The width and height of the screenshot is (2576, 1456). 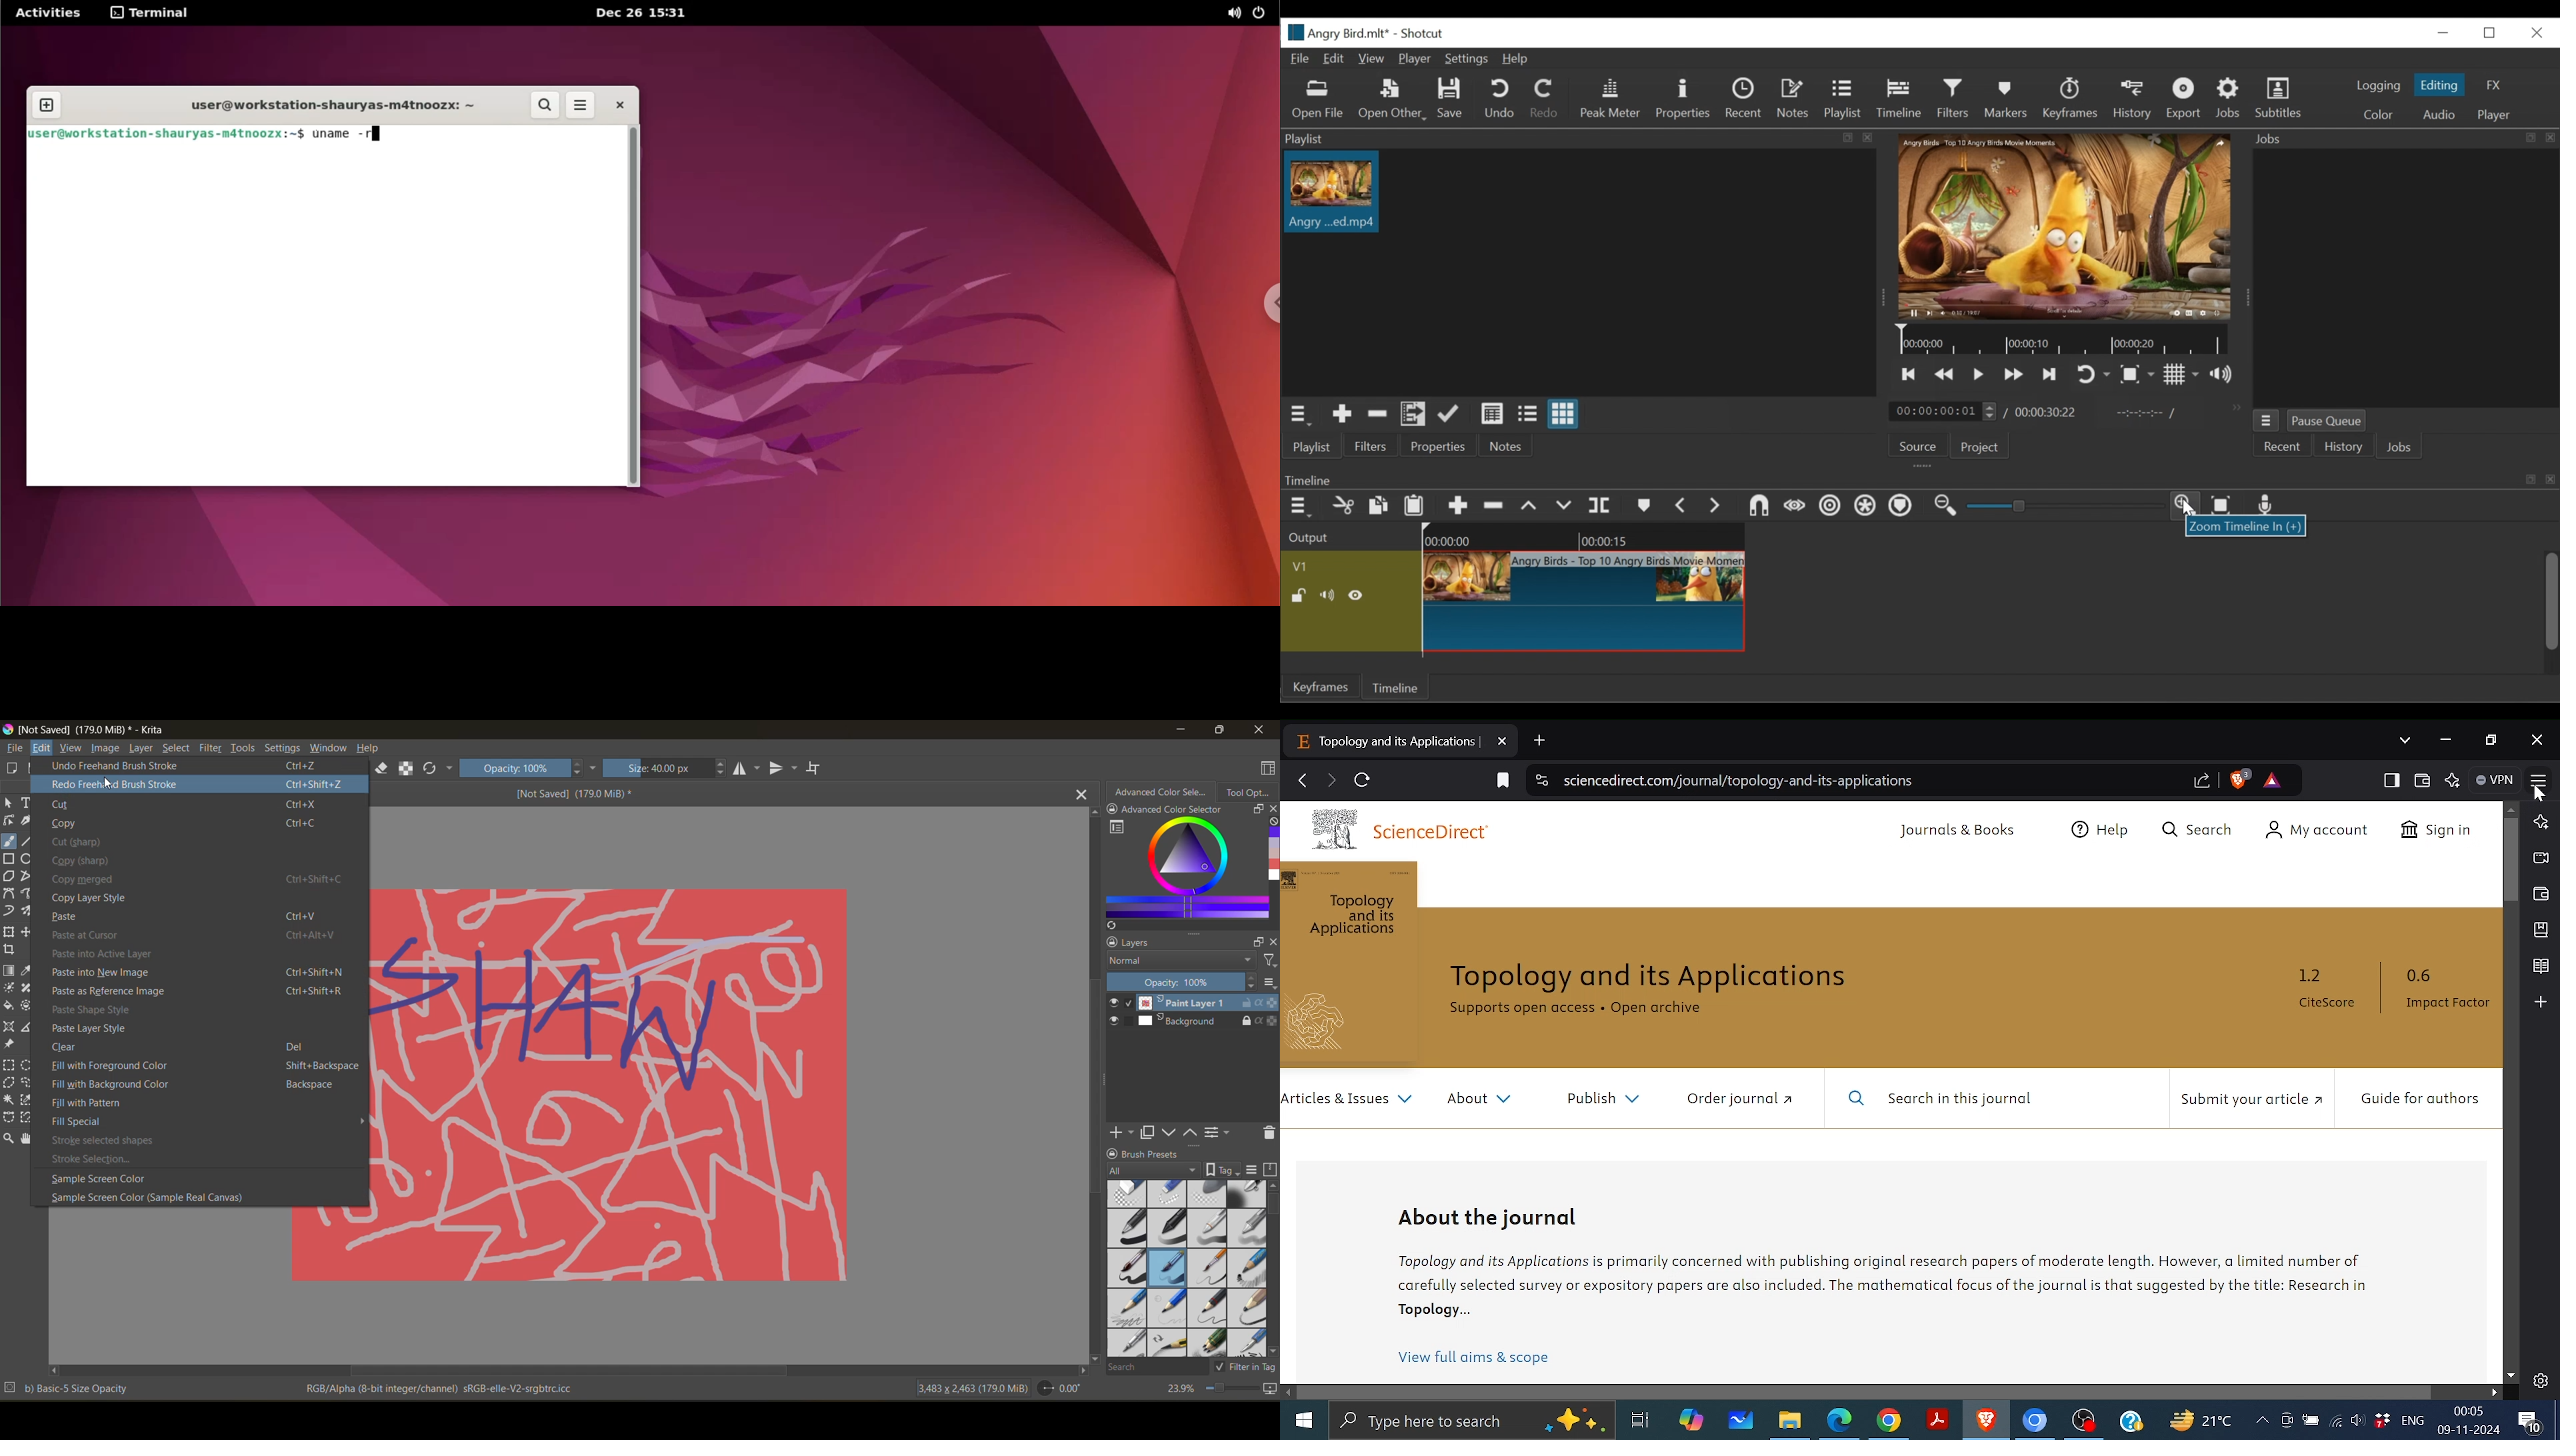 I want to click on cursor, so click(x=109, y=783).